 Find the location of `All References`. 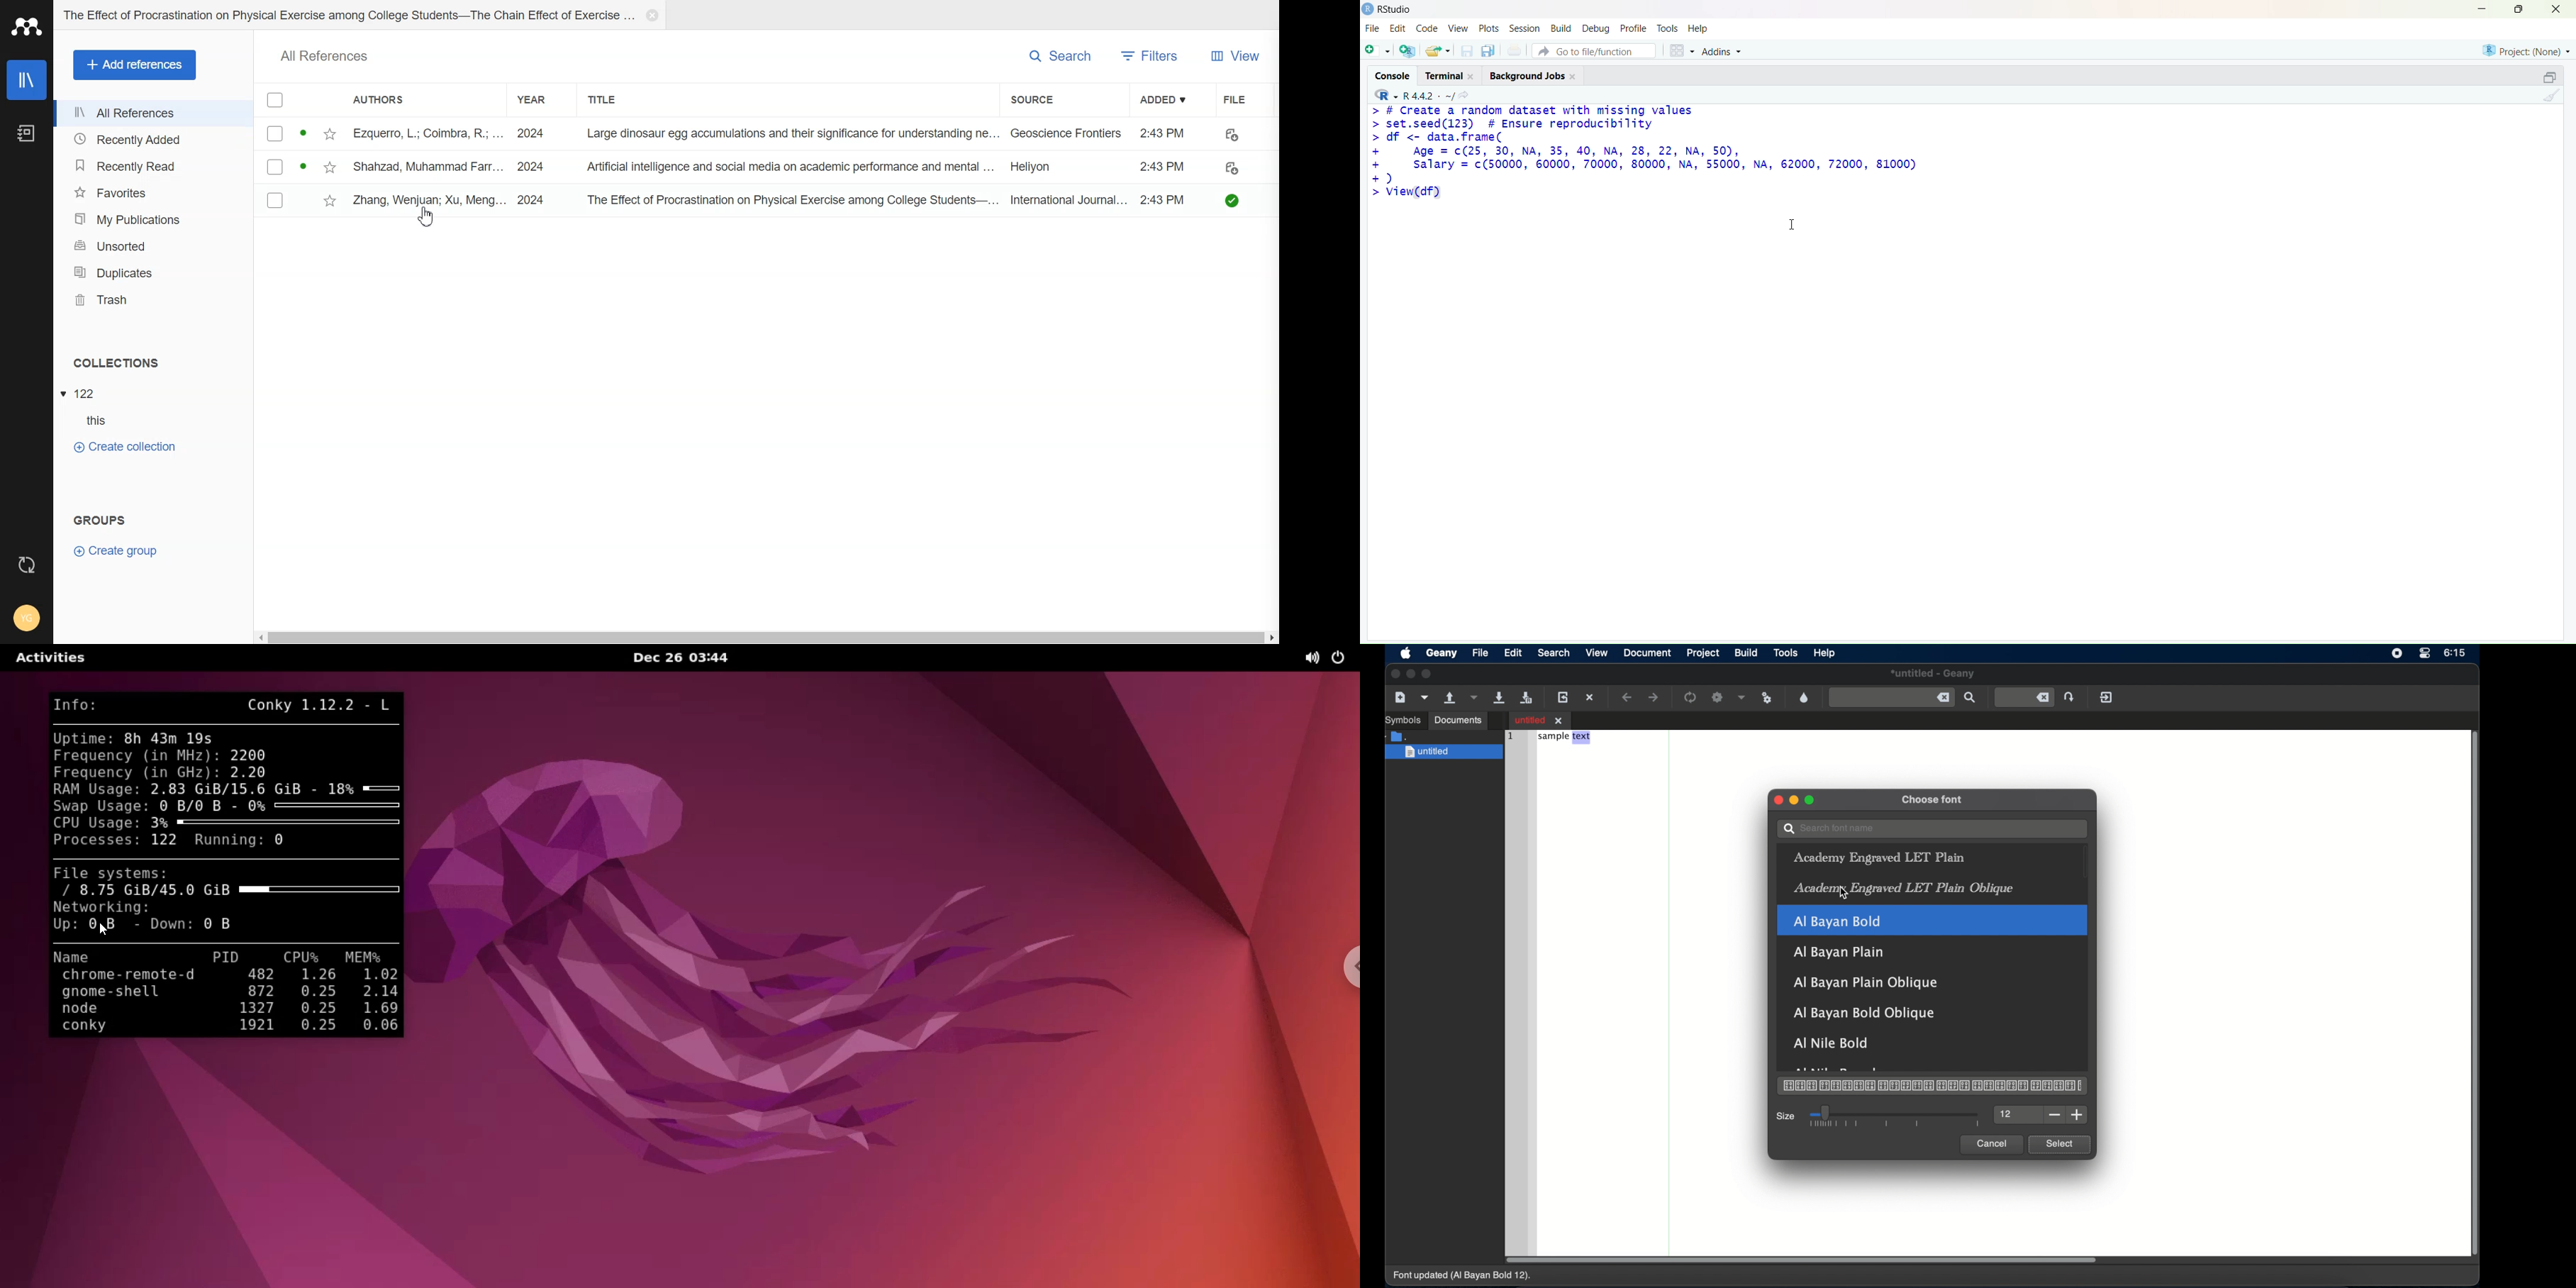

All References is located at coordinates (154, 113).